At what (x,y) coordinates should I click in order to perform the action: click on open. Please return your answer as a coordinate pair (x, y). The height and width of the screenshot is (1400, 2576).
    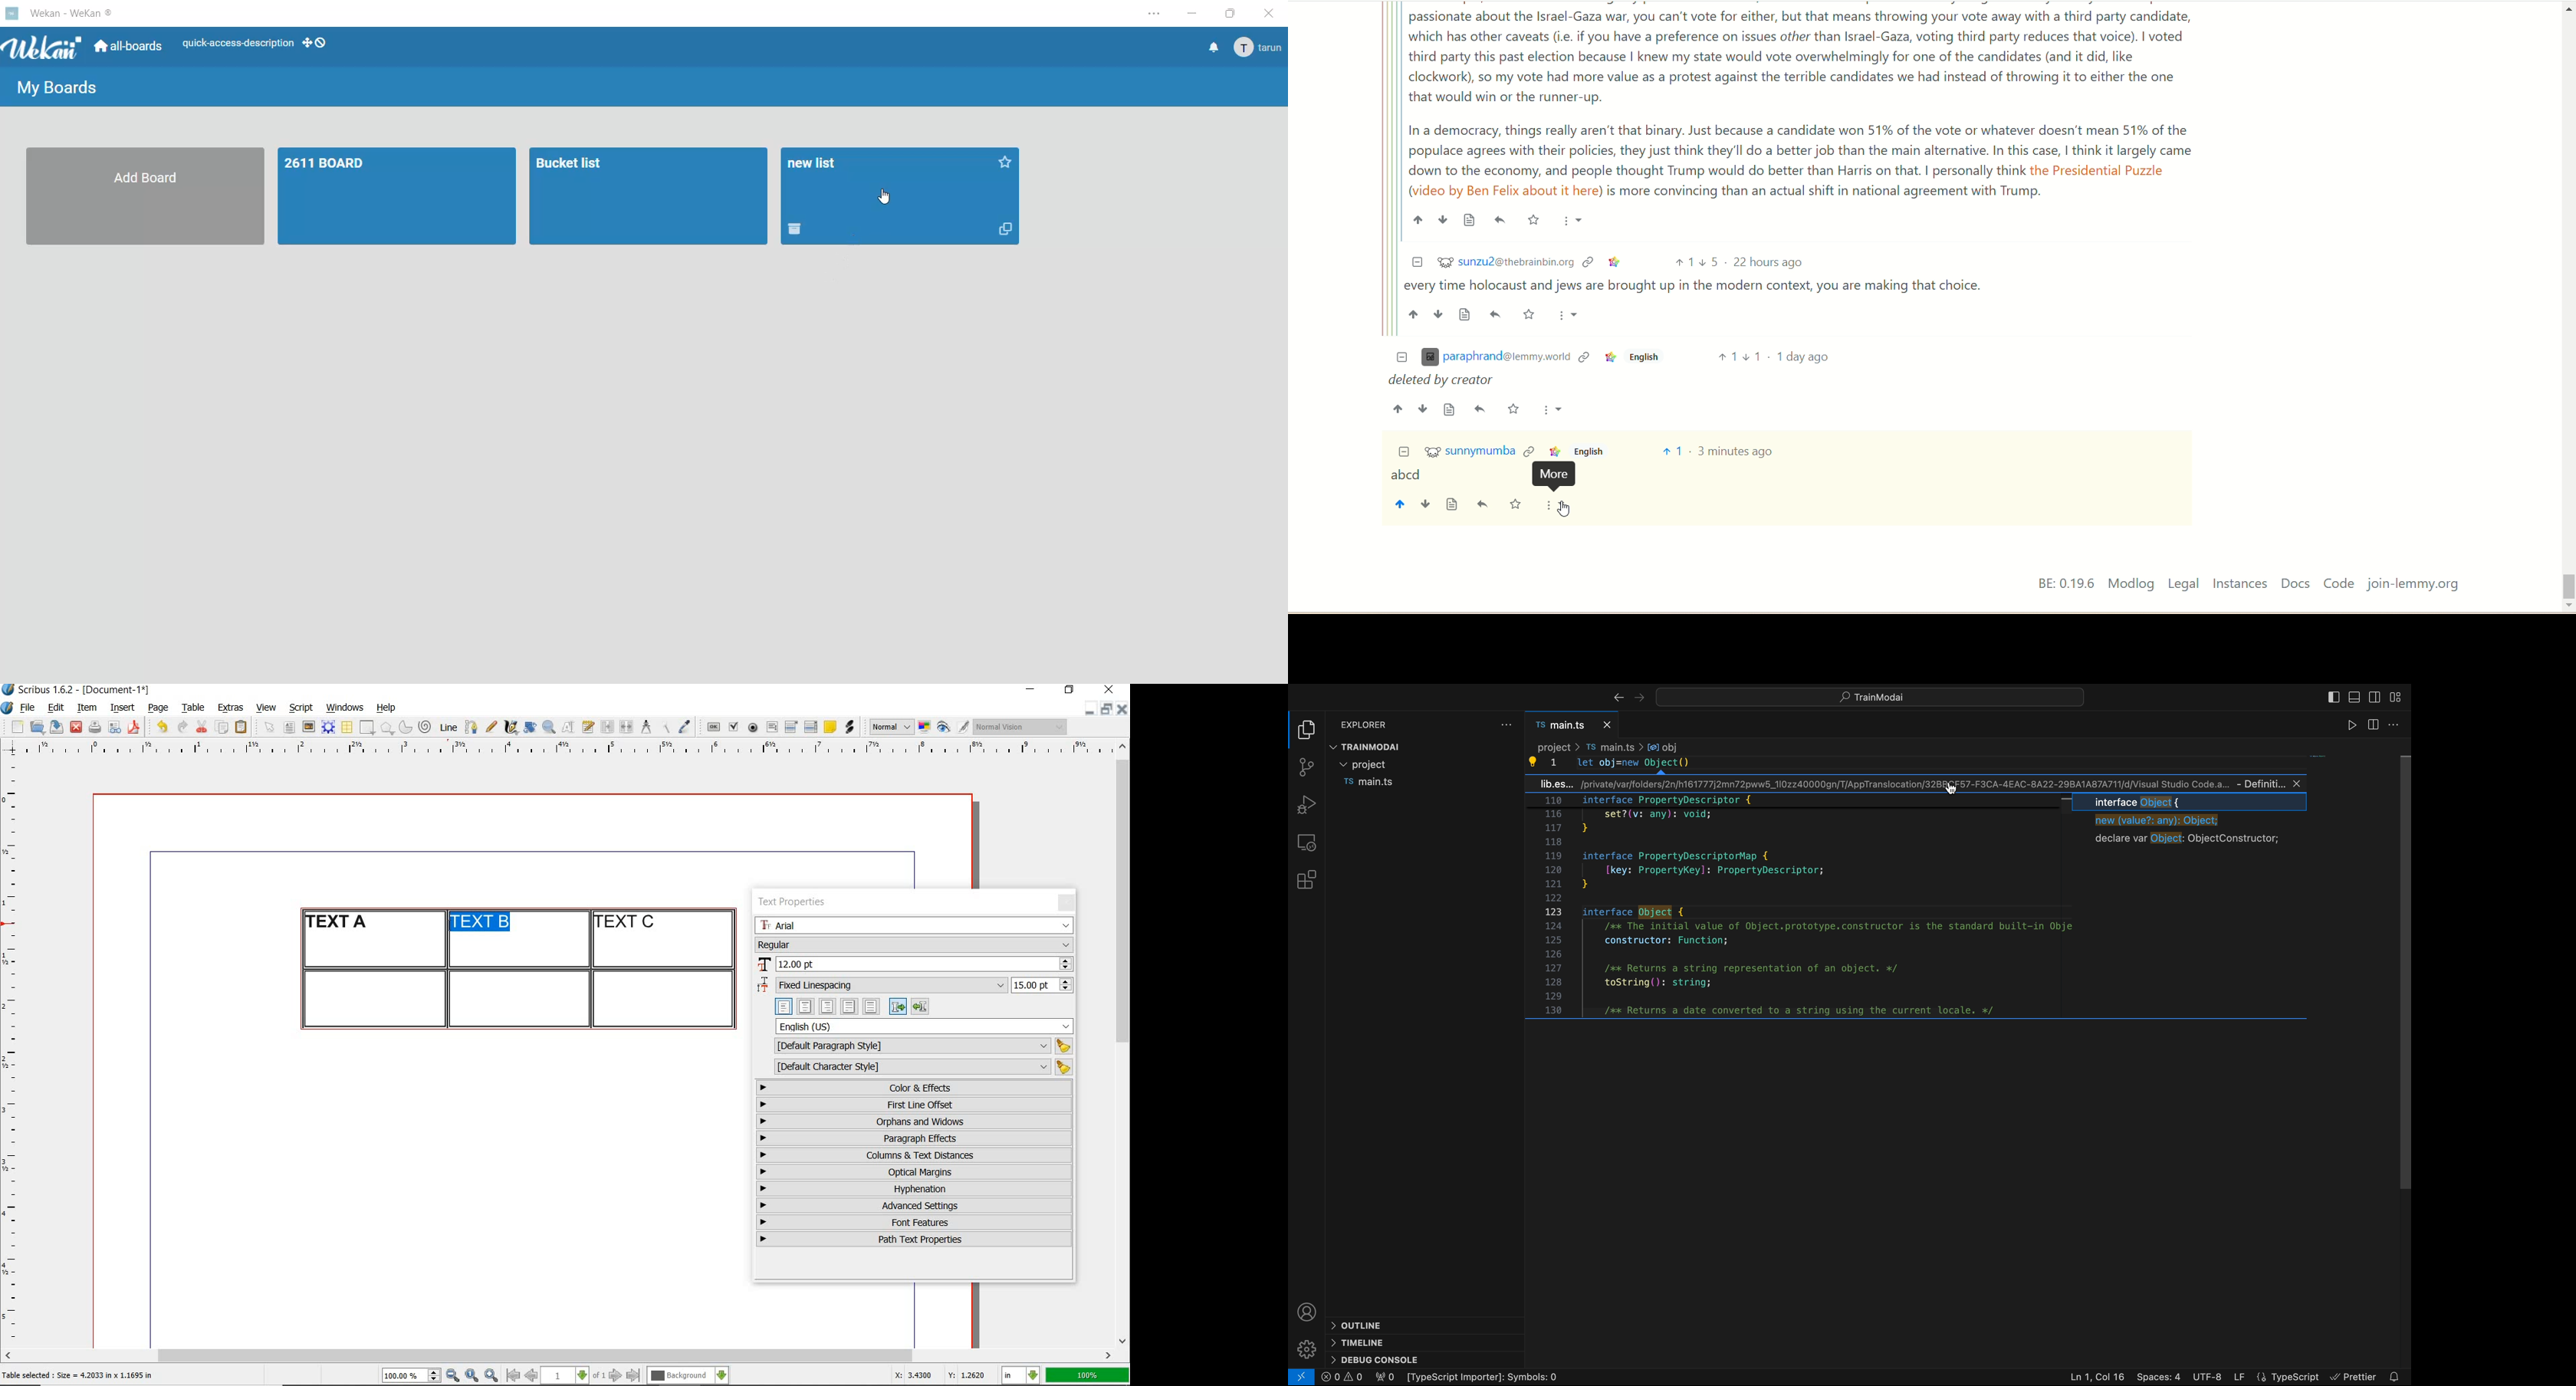
    Looking at the image, I should click on (36, 726).